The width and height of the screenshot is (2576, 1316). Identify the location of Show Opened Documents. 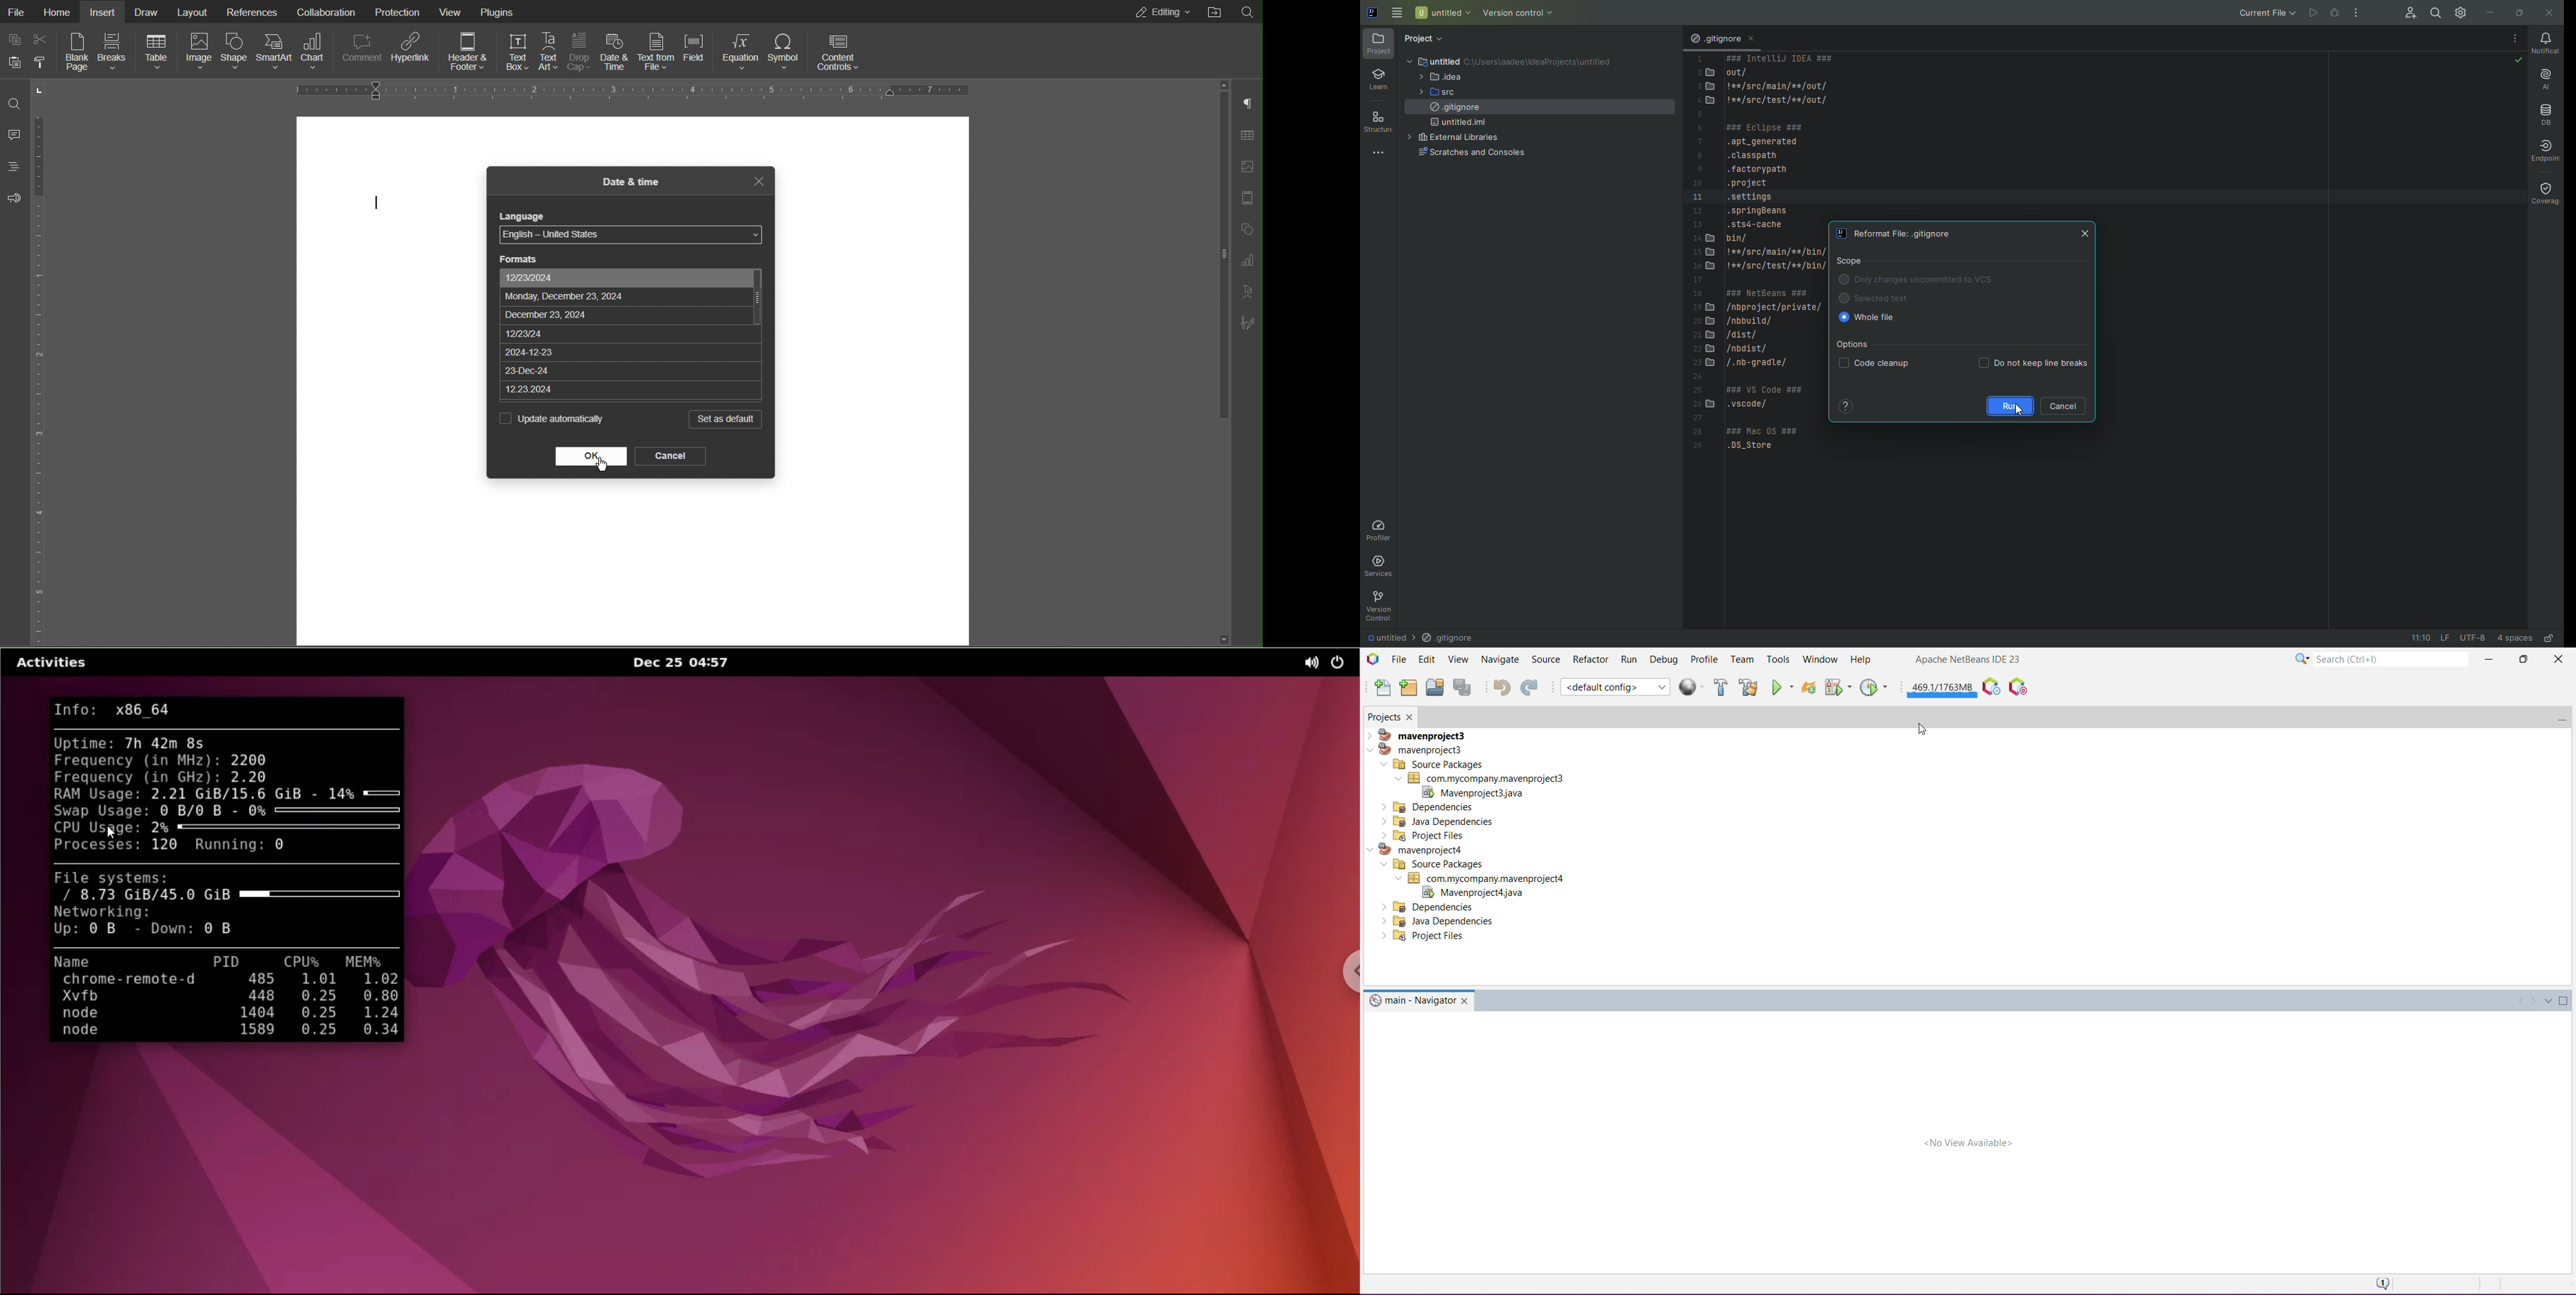
(2549, 1002).